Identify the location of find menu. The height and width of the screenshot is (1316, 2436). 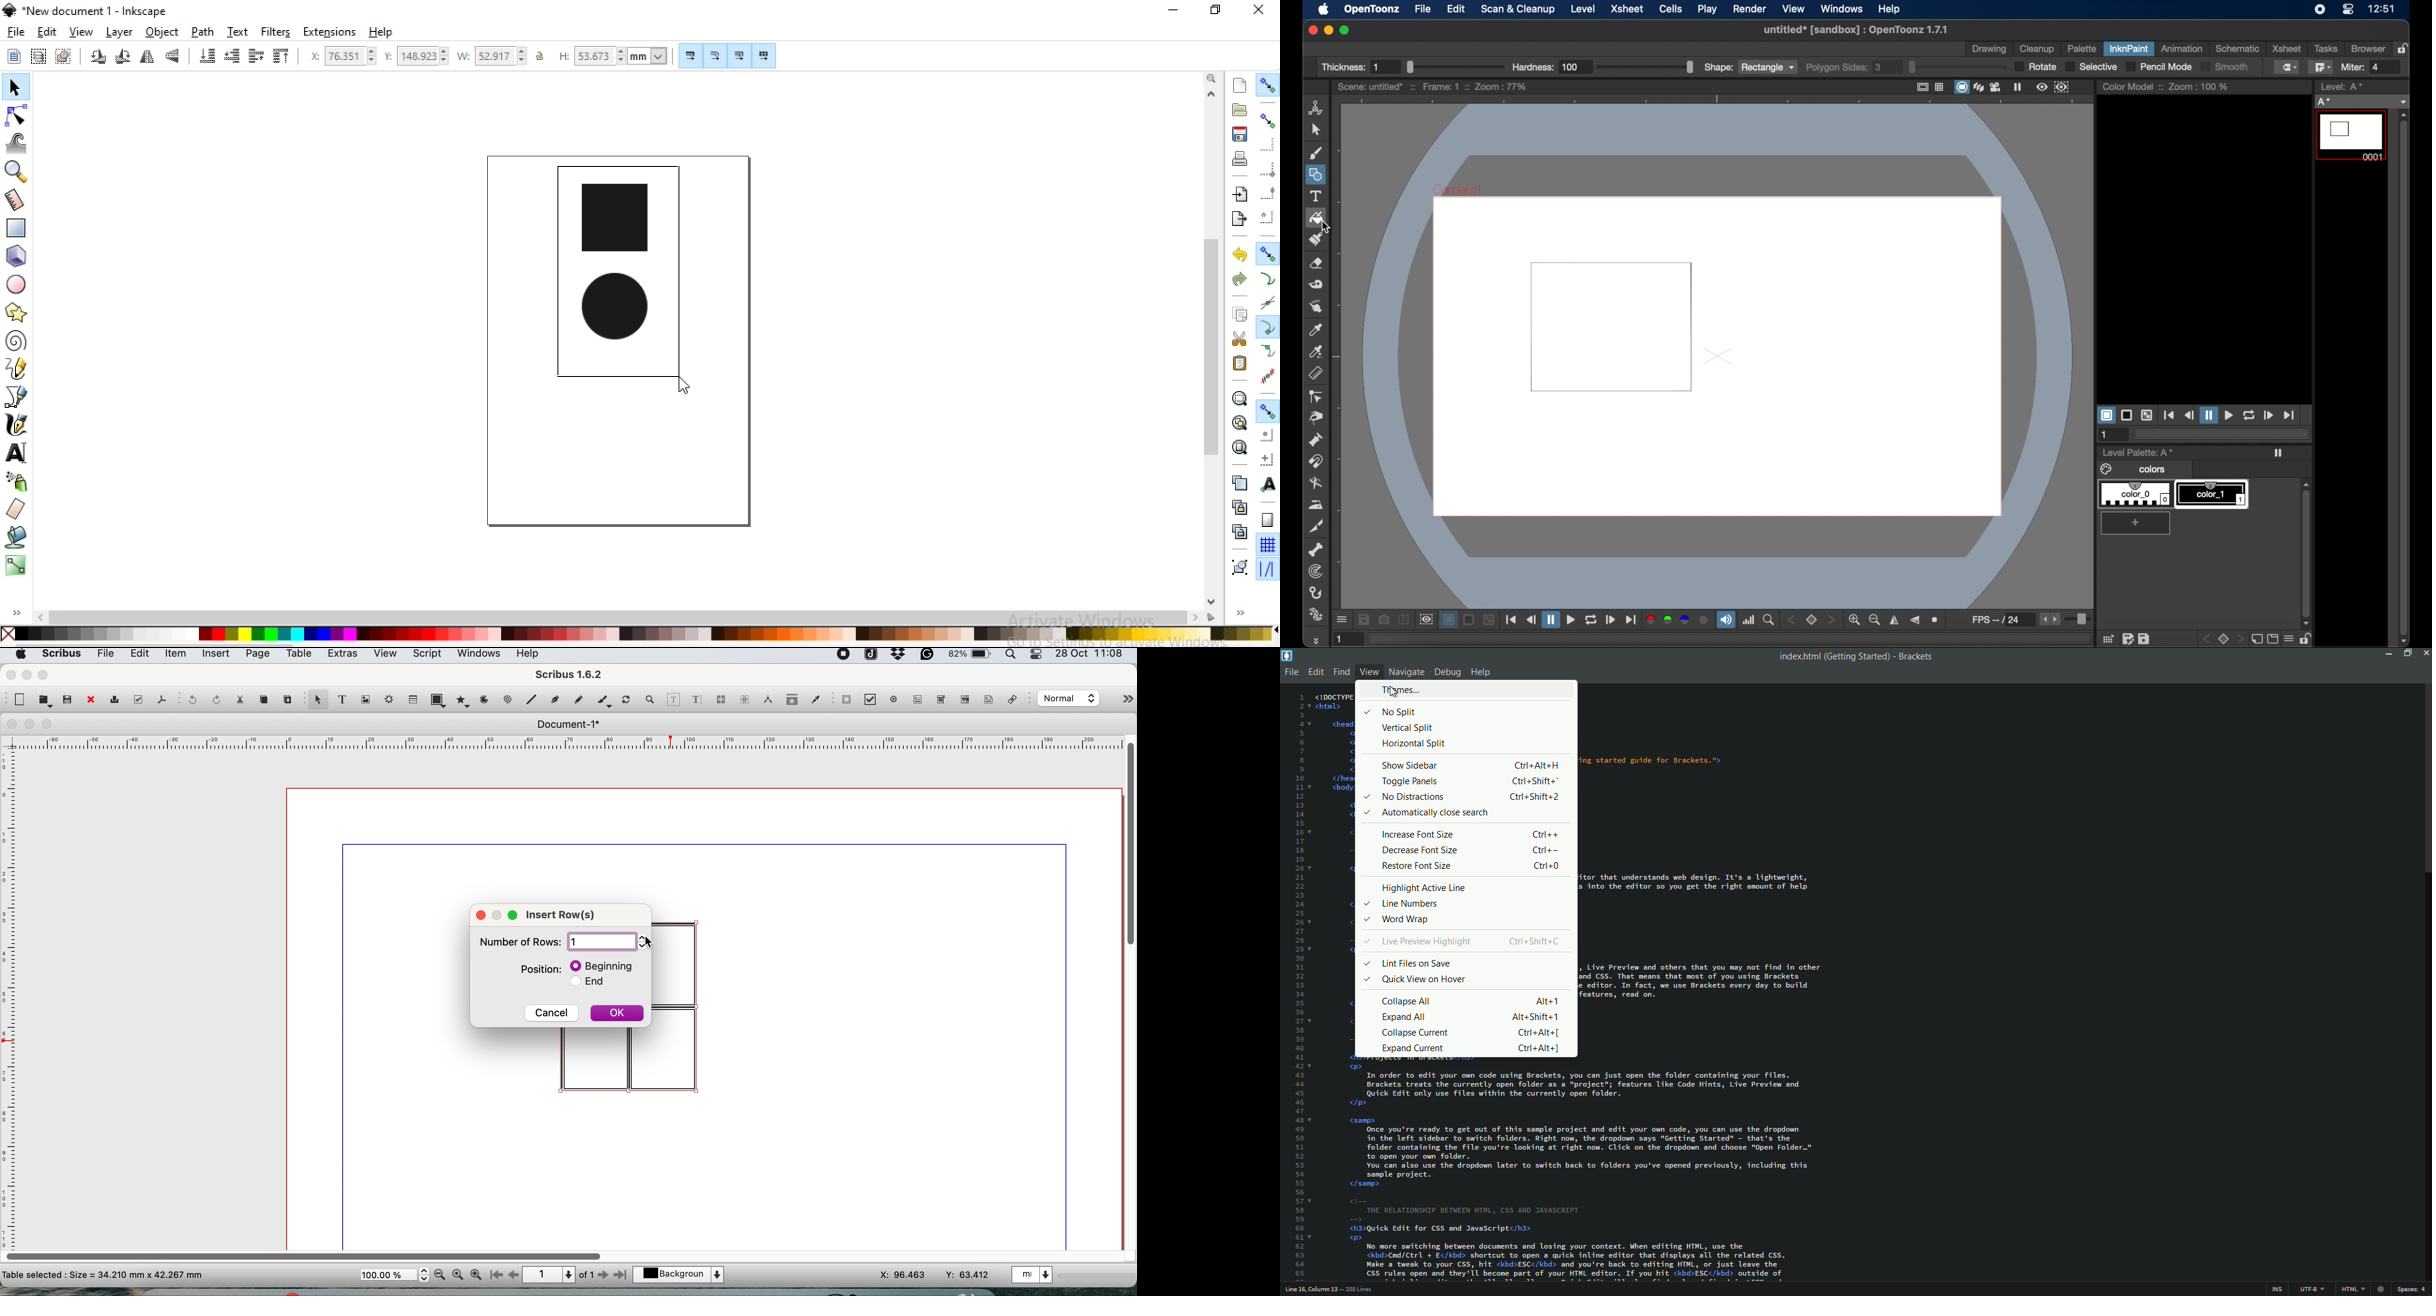
(1340, 673).